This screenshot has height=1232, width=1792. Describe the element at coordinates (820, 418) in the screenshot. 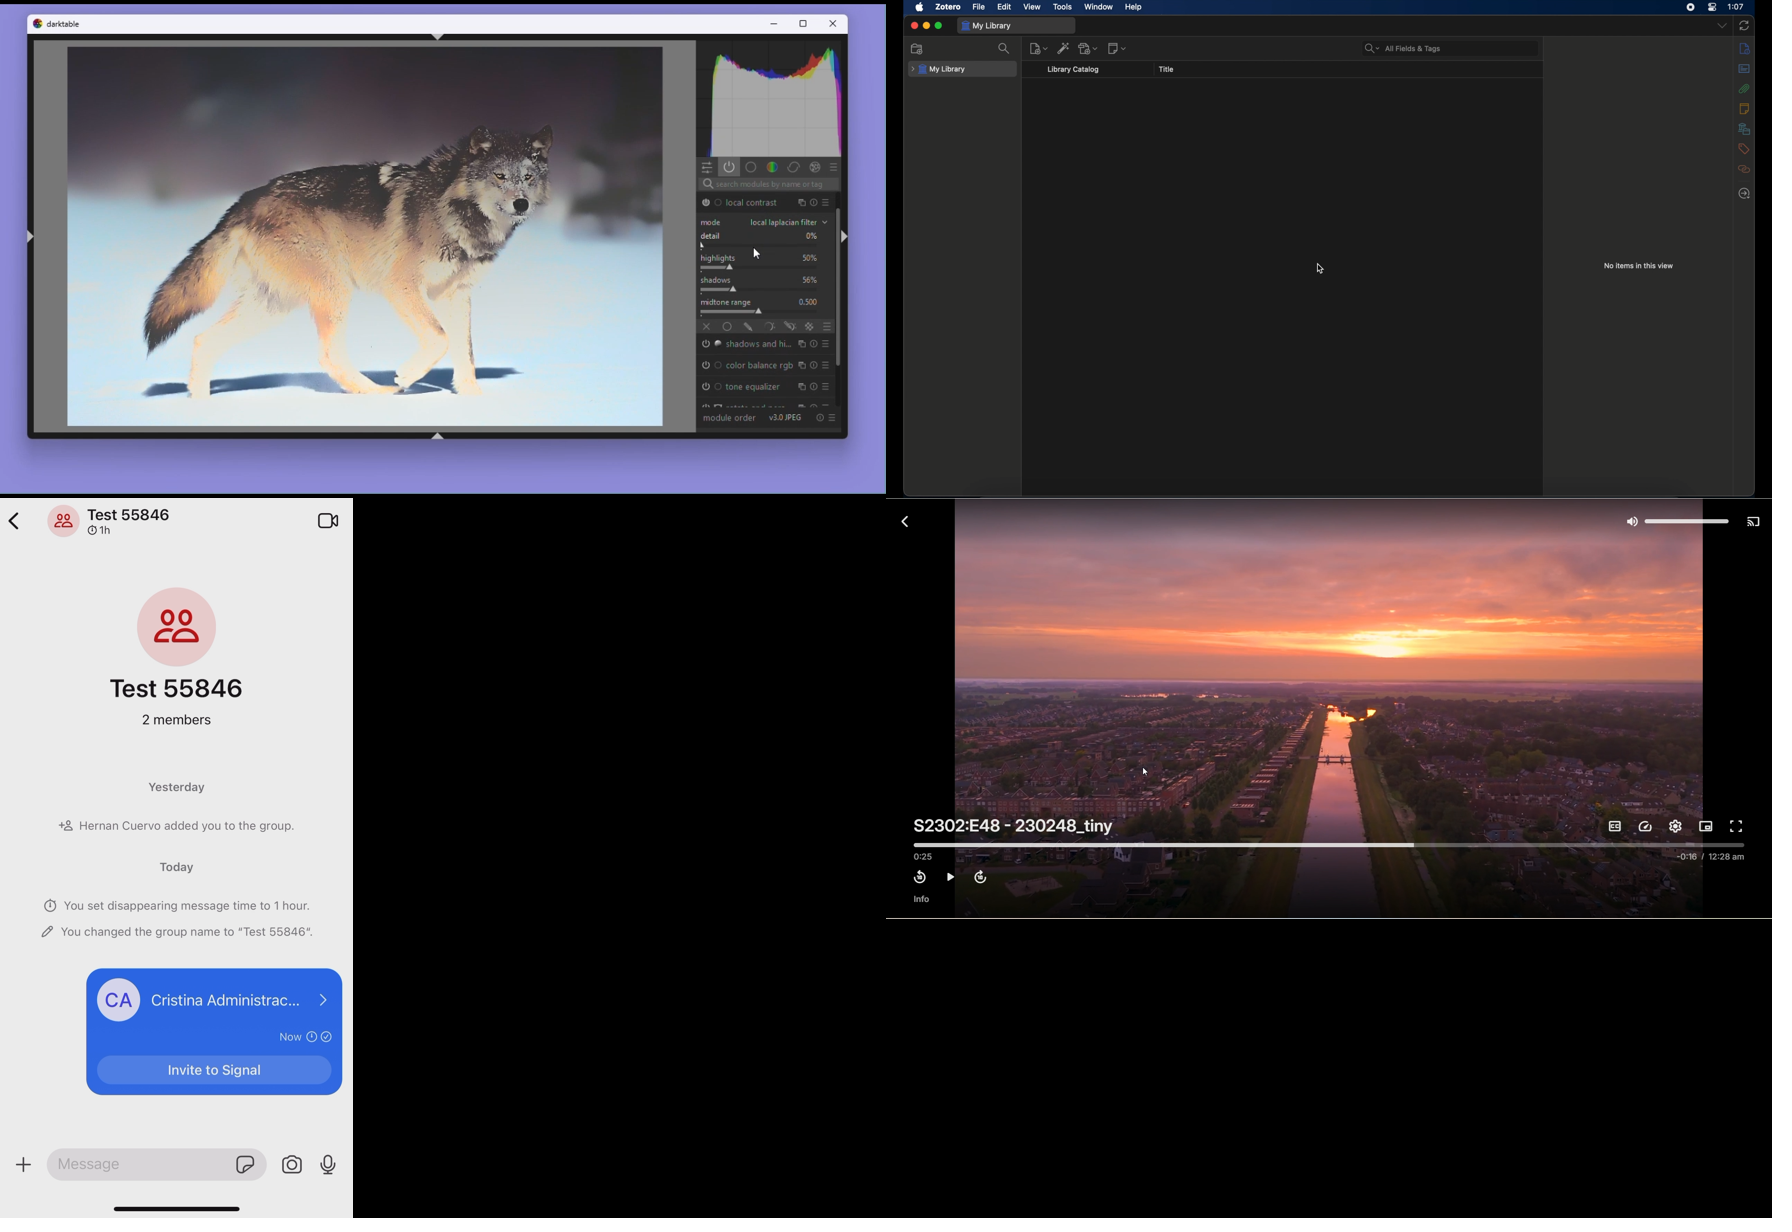

I see `Reset` at that location.